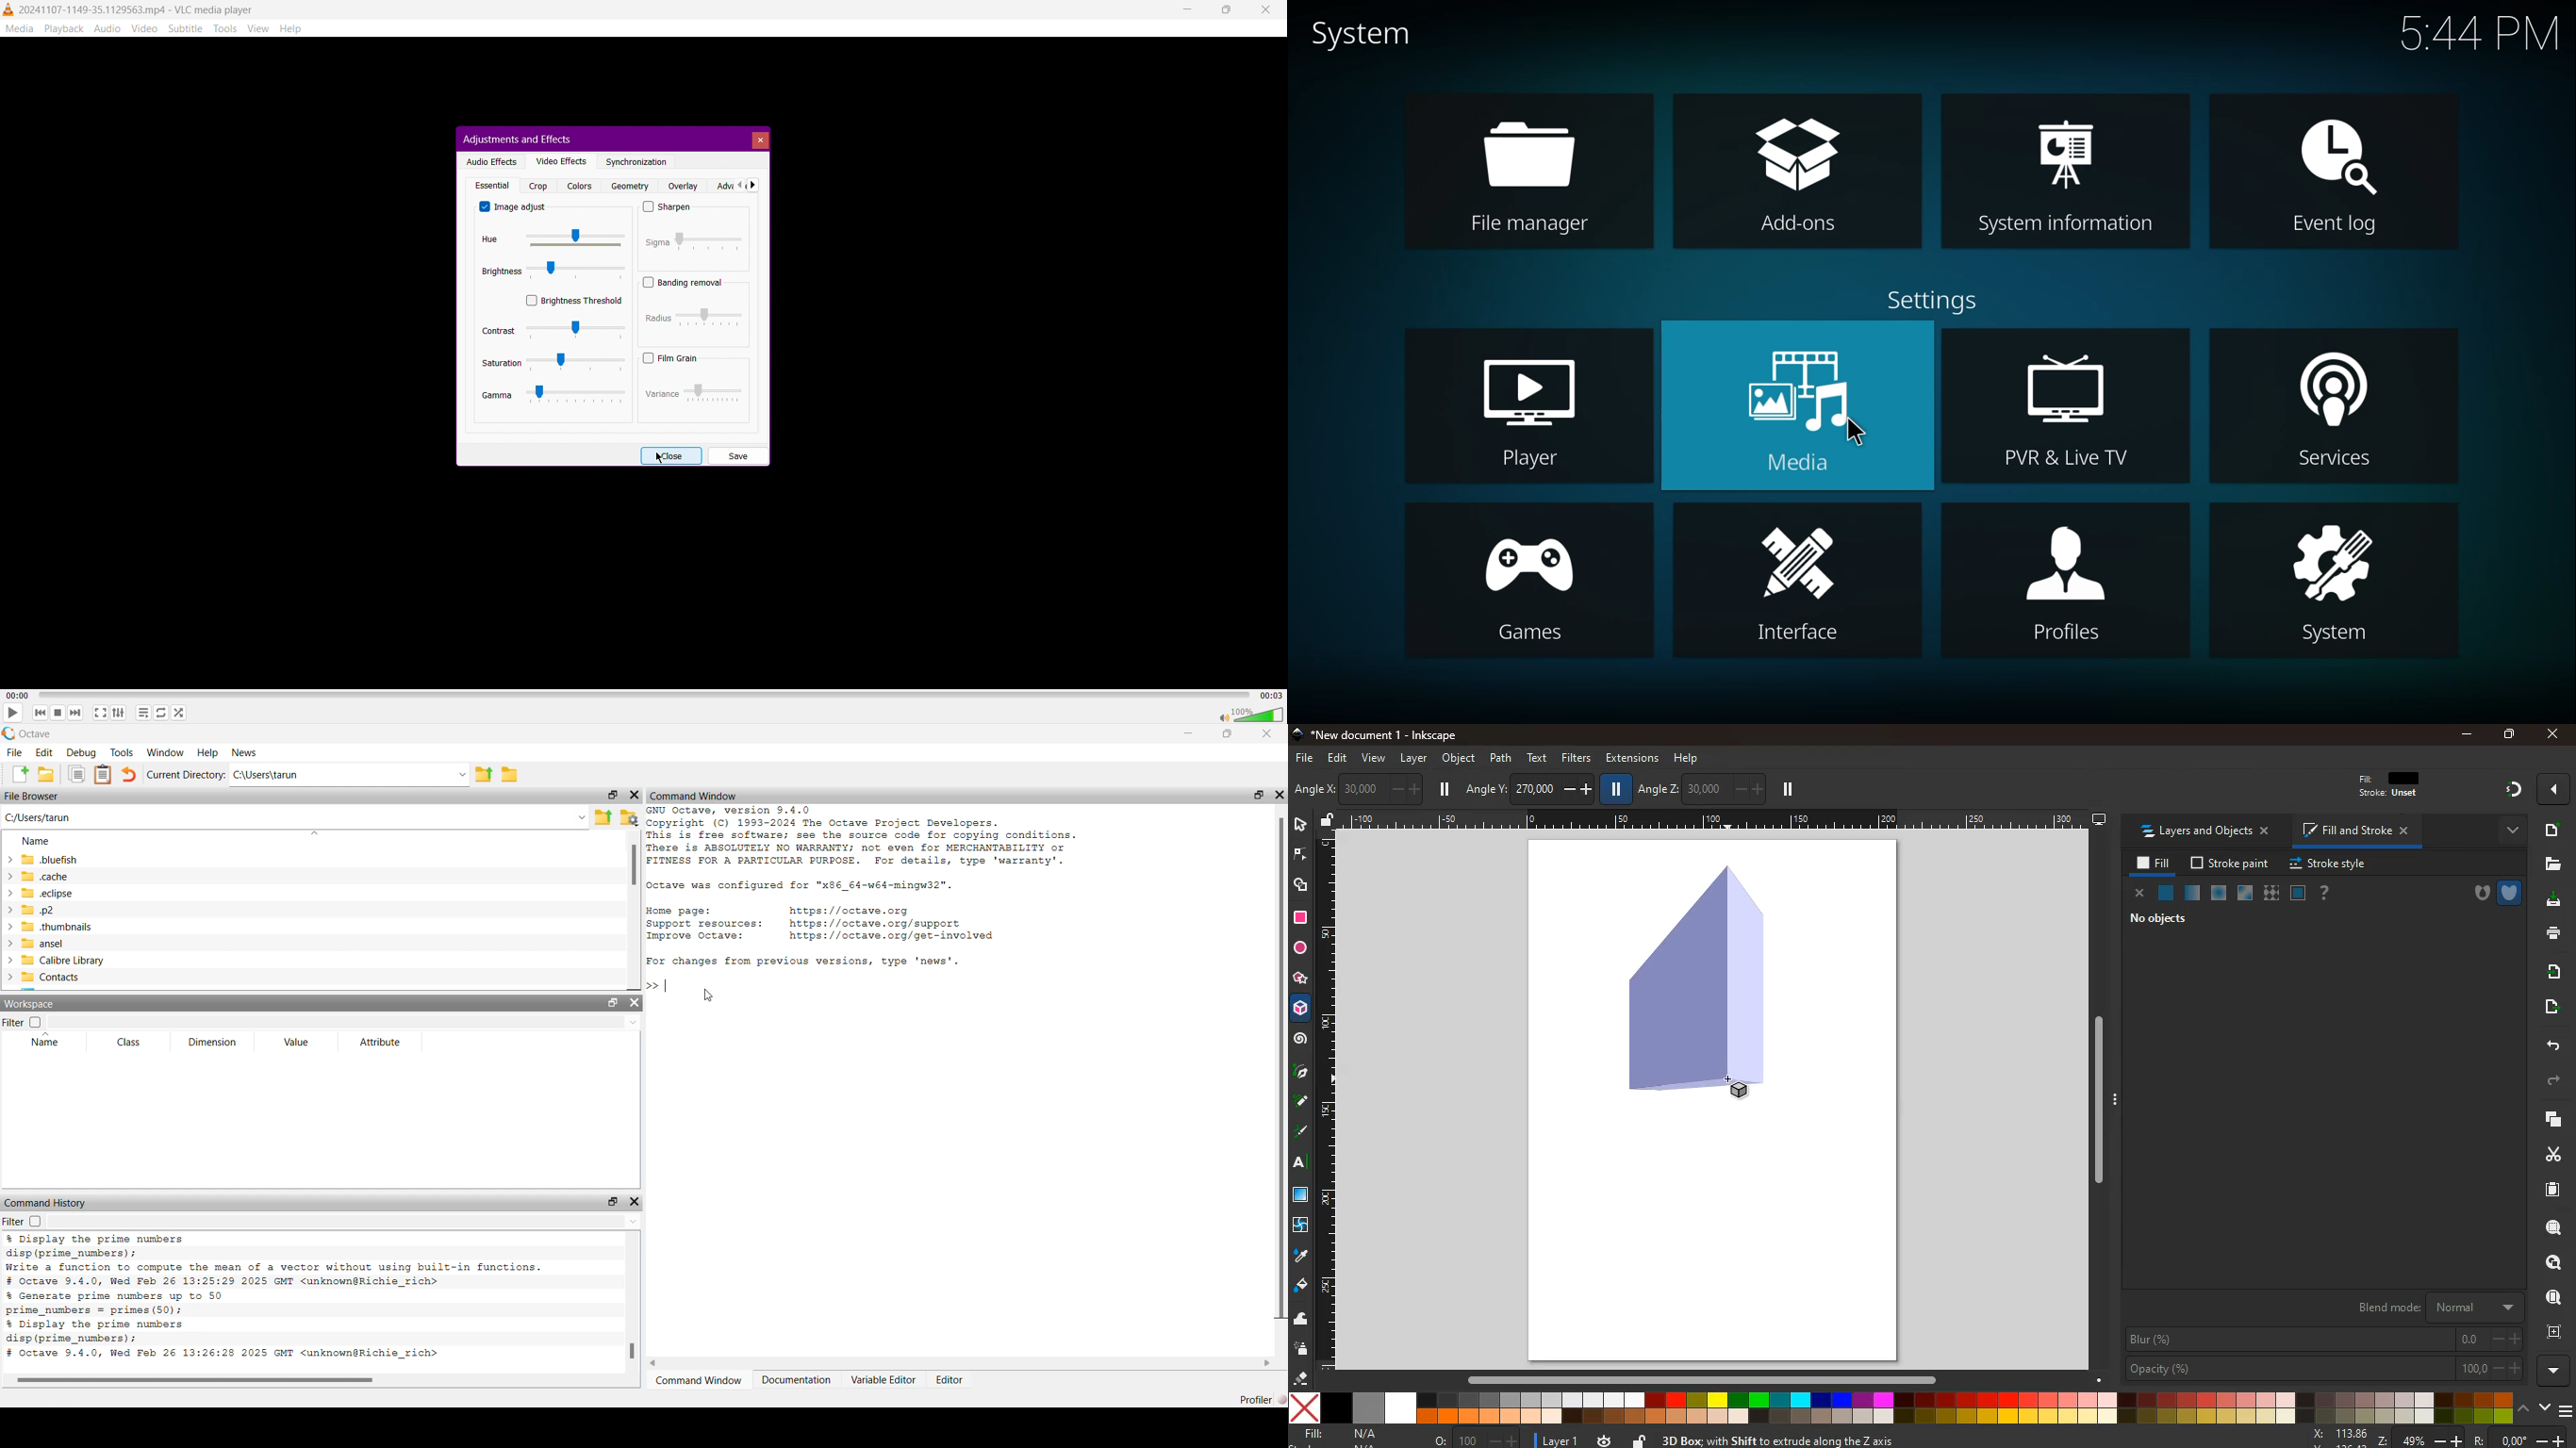 This screenshot has height=1456, width=2576. I want to click on For changes from previous versions, type 'news'., so click(806, 963).